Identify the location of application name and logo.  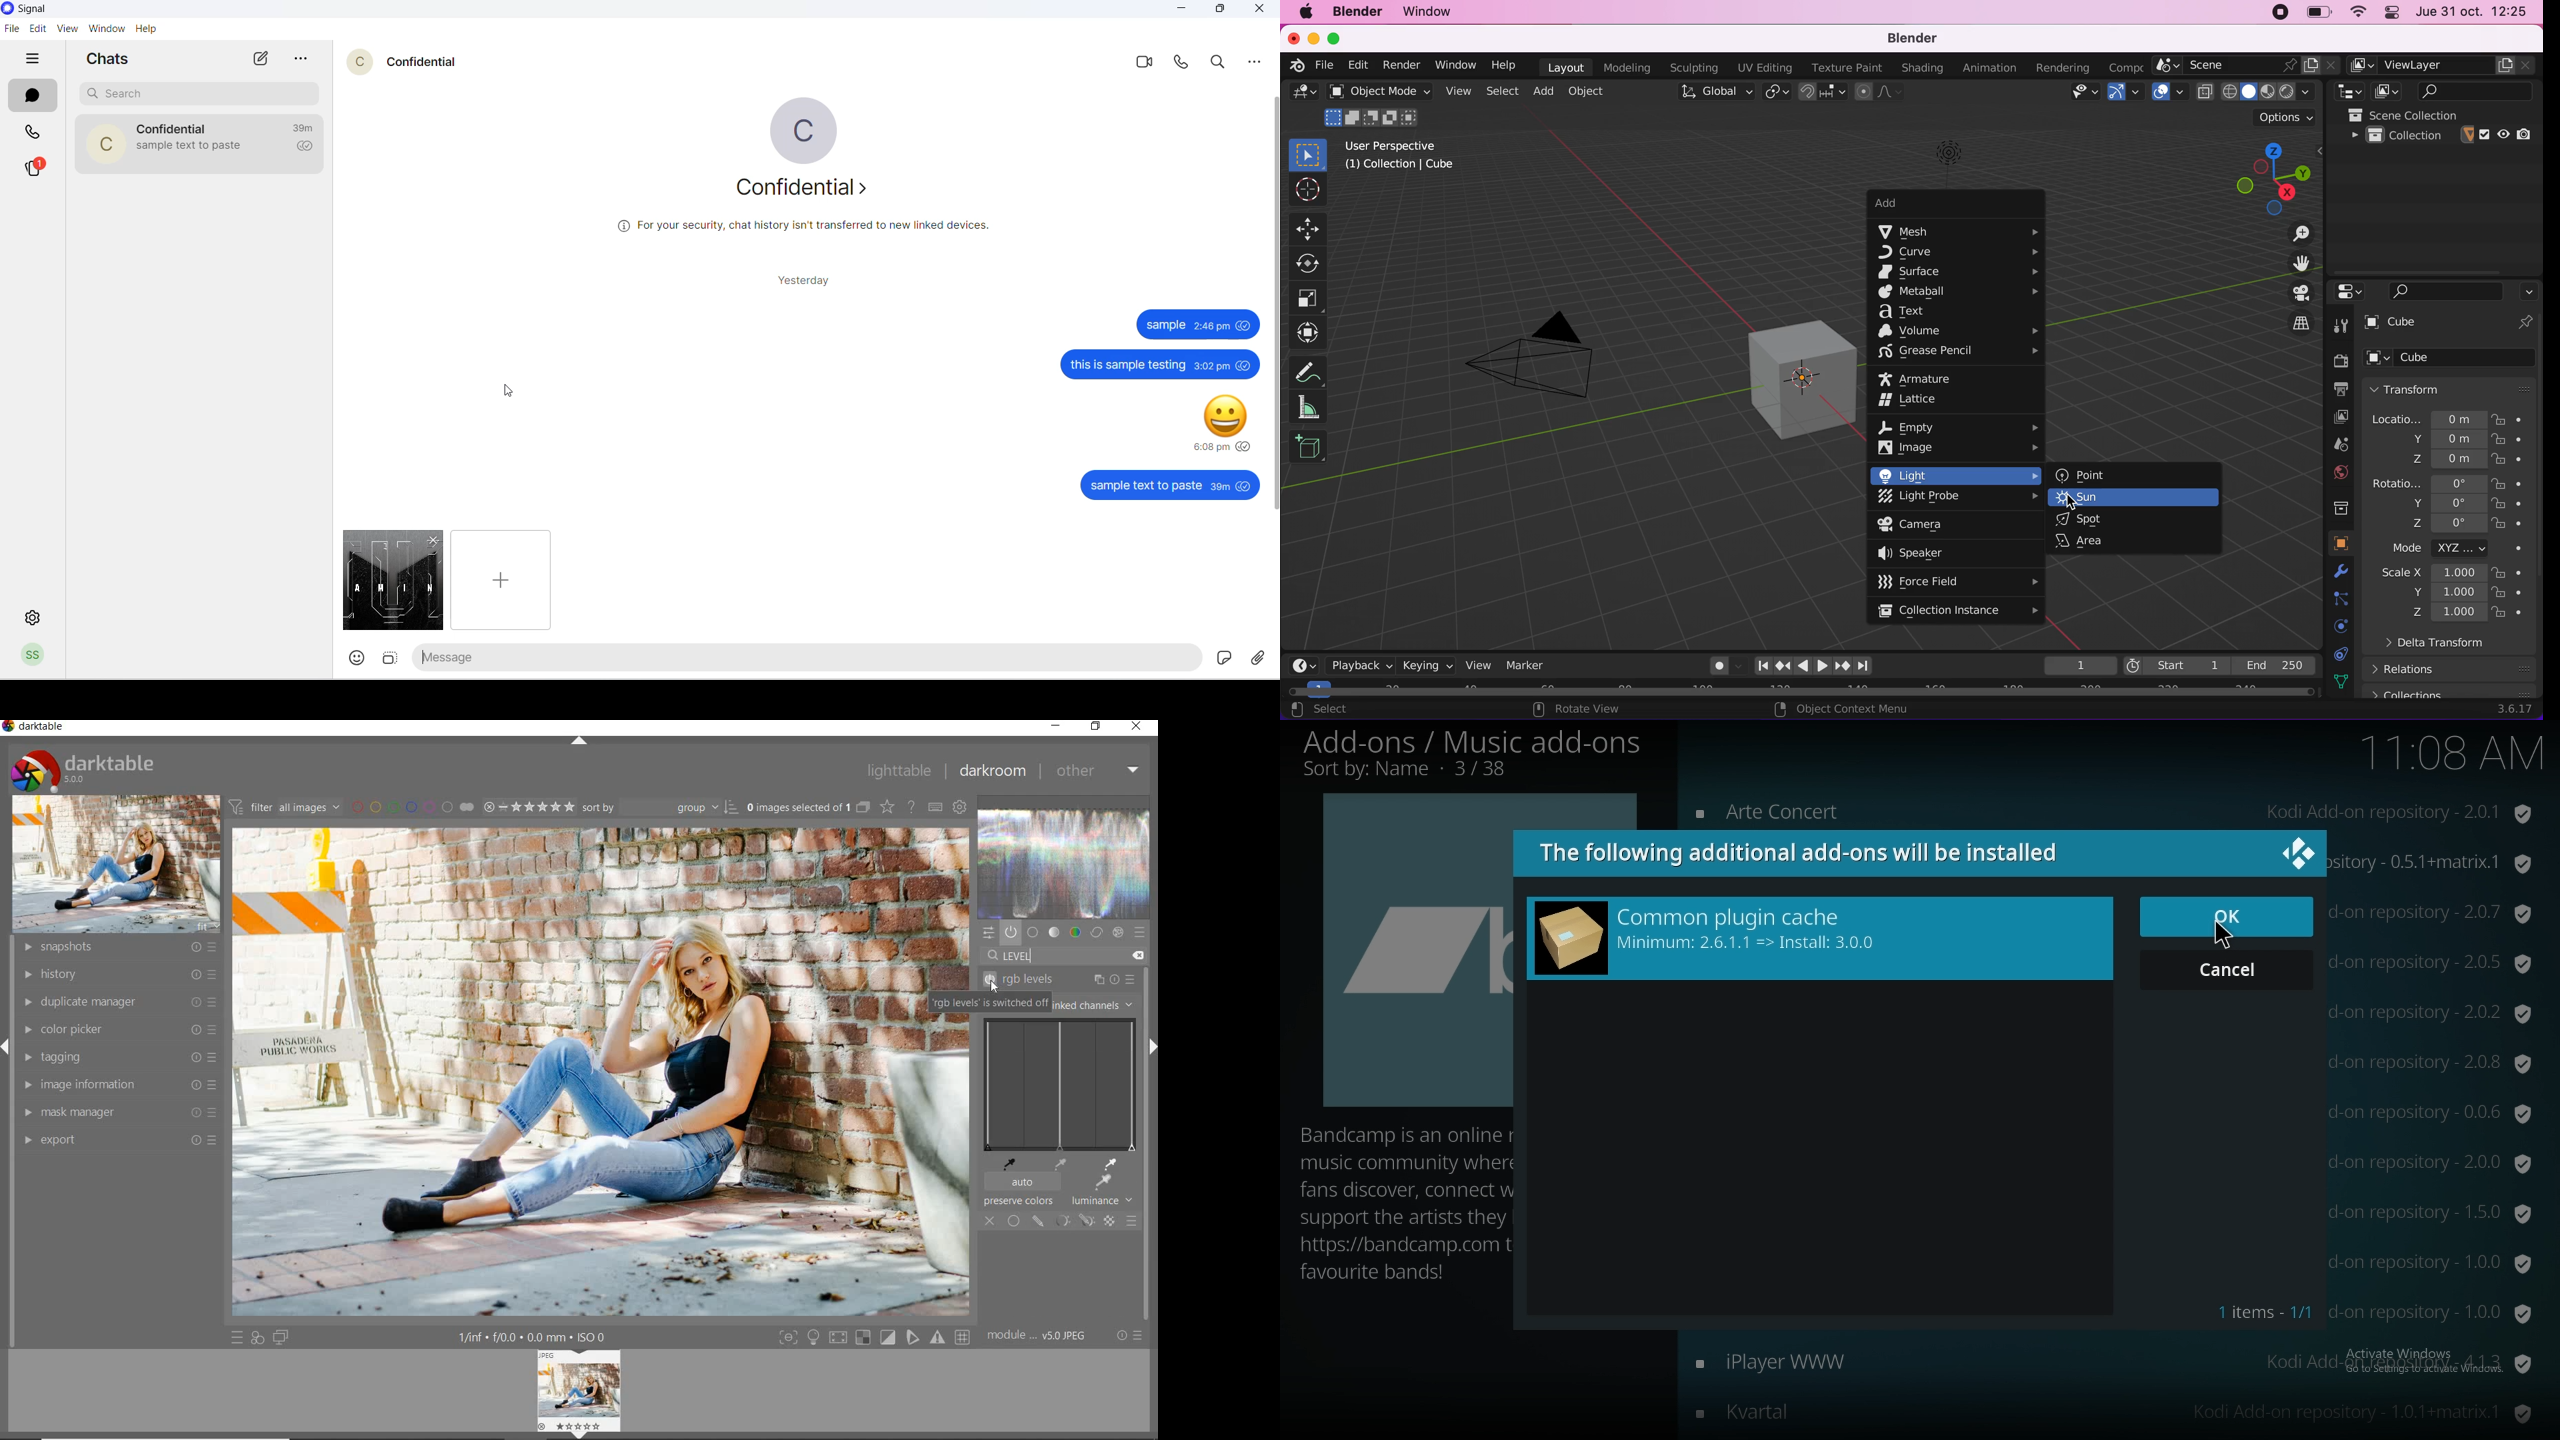
(37, 9).